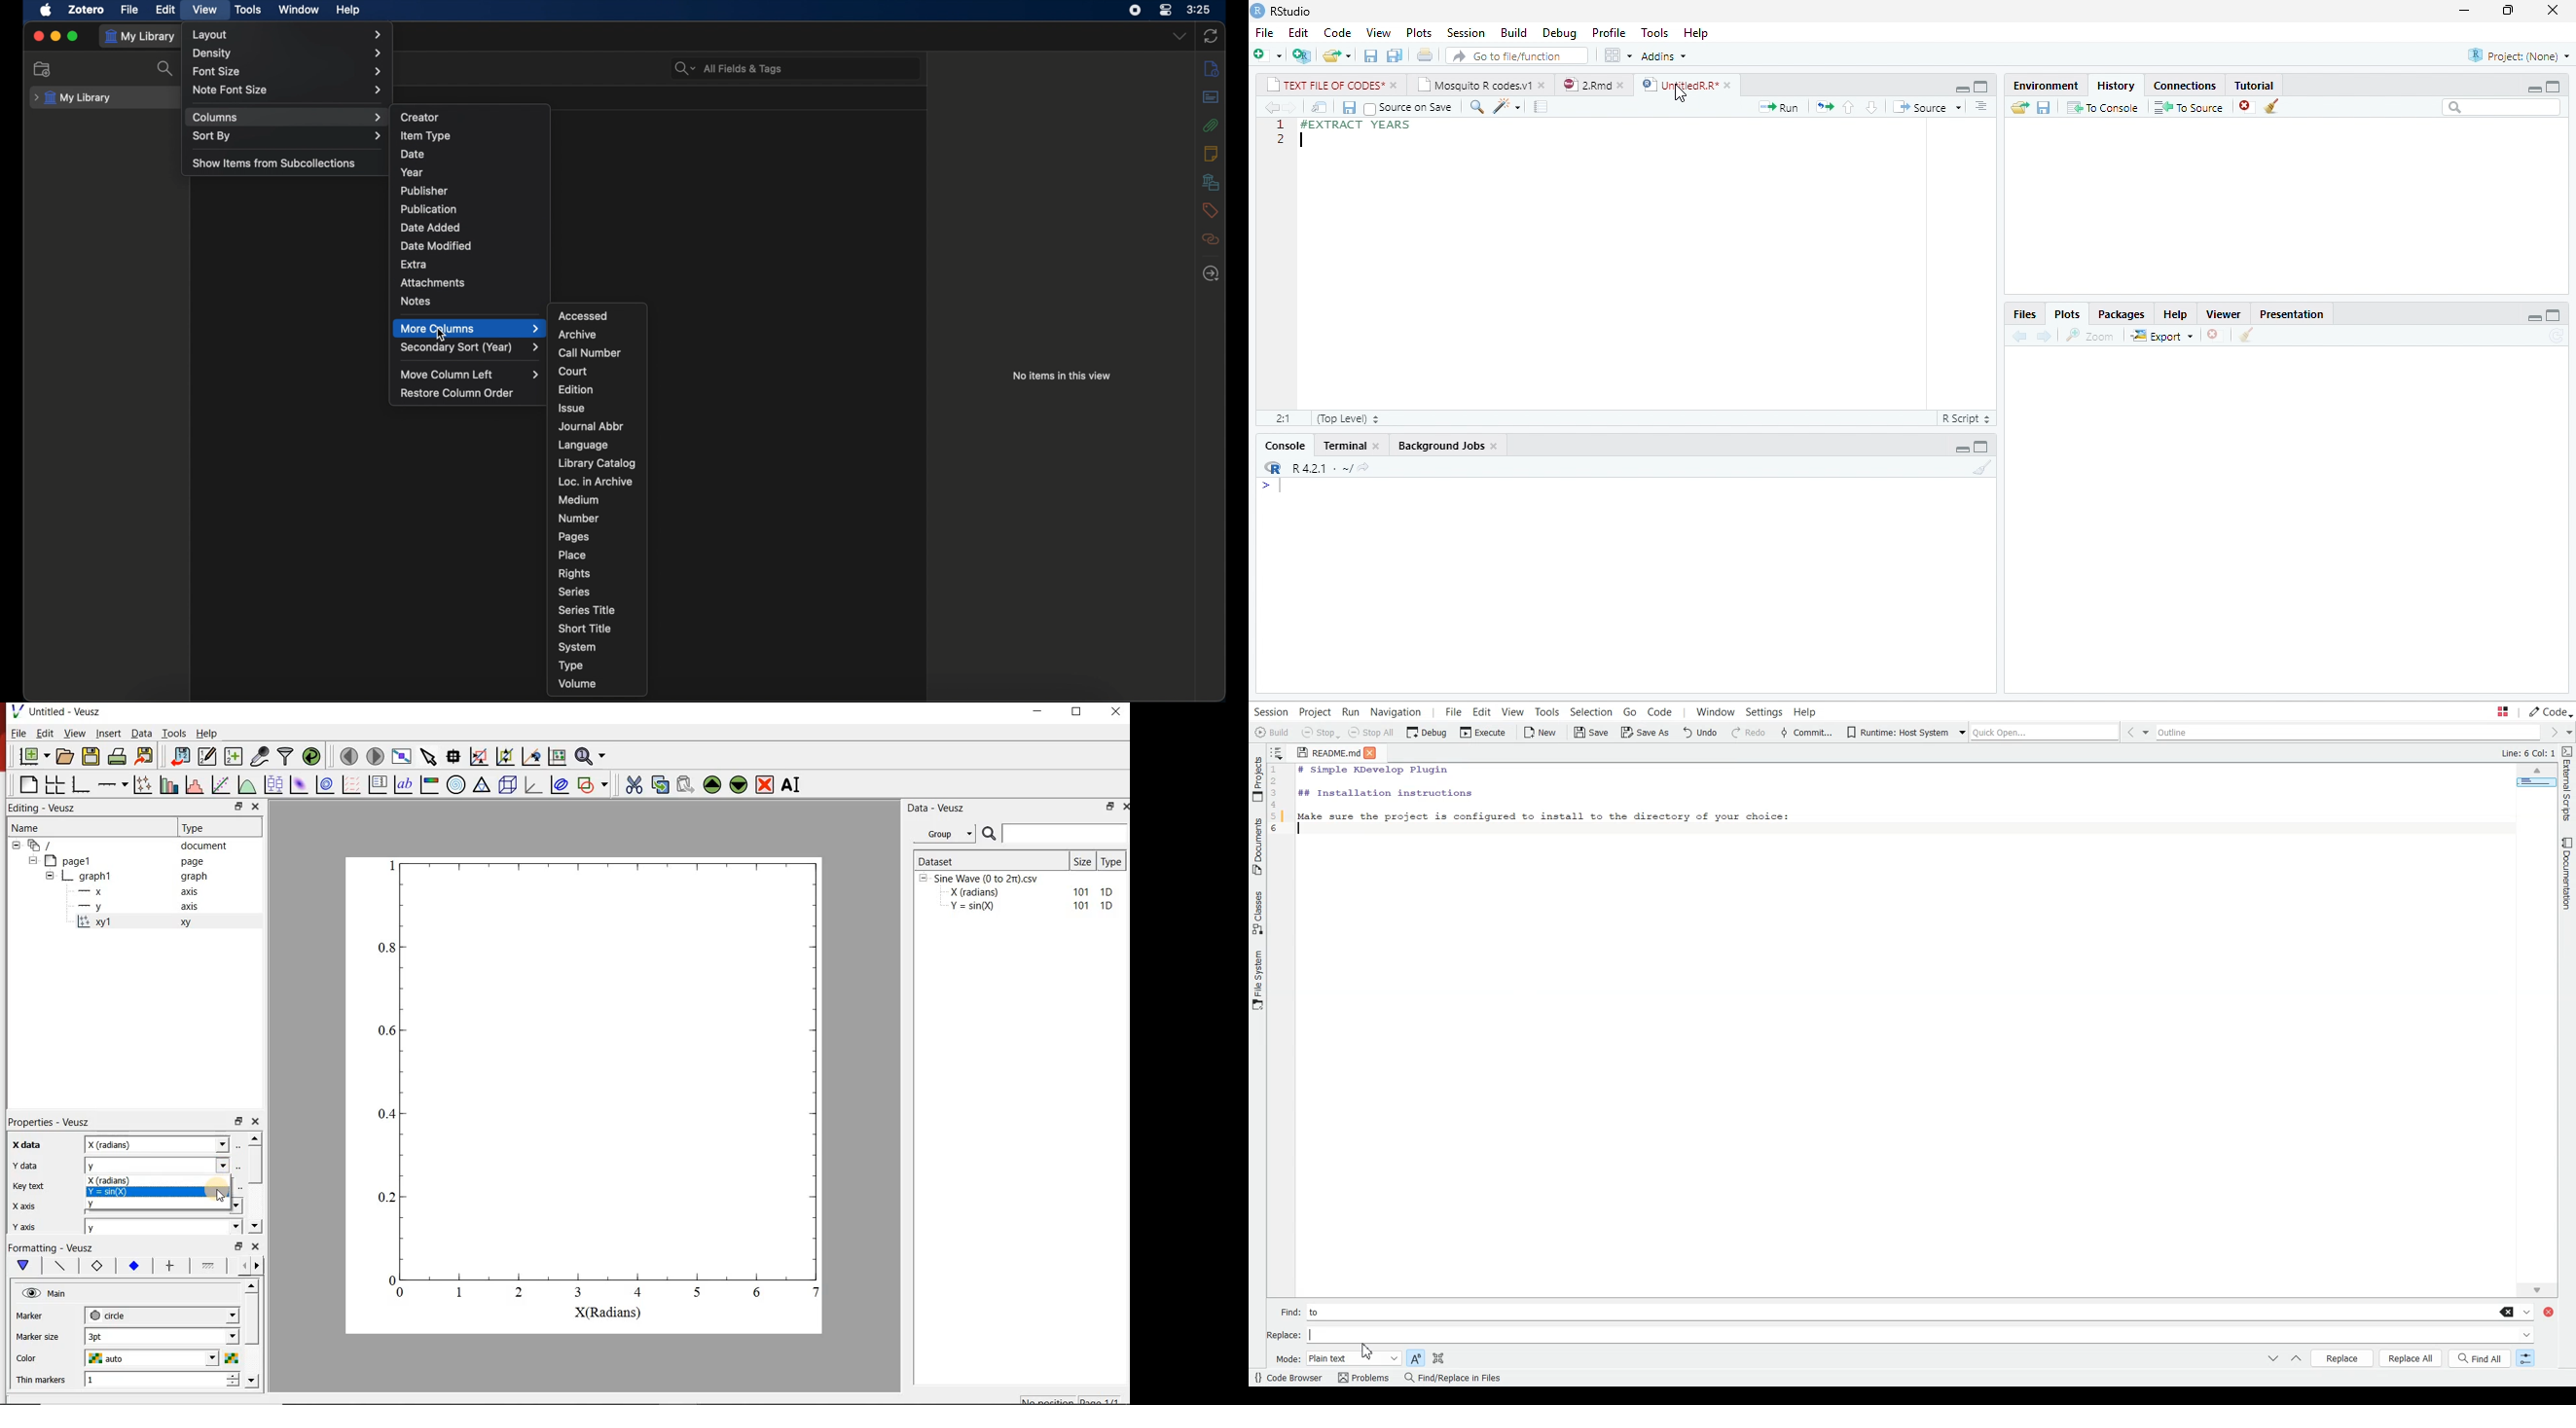 This screenshot has height=1428, width=2576. Describe the element at coordinates (1928, 107) in the screenshot. I see `Source` at that location.